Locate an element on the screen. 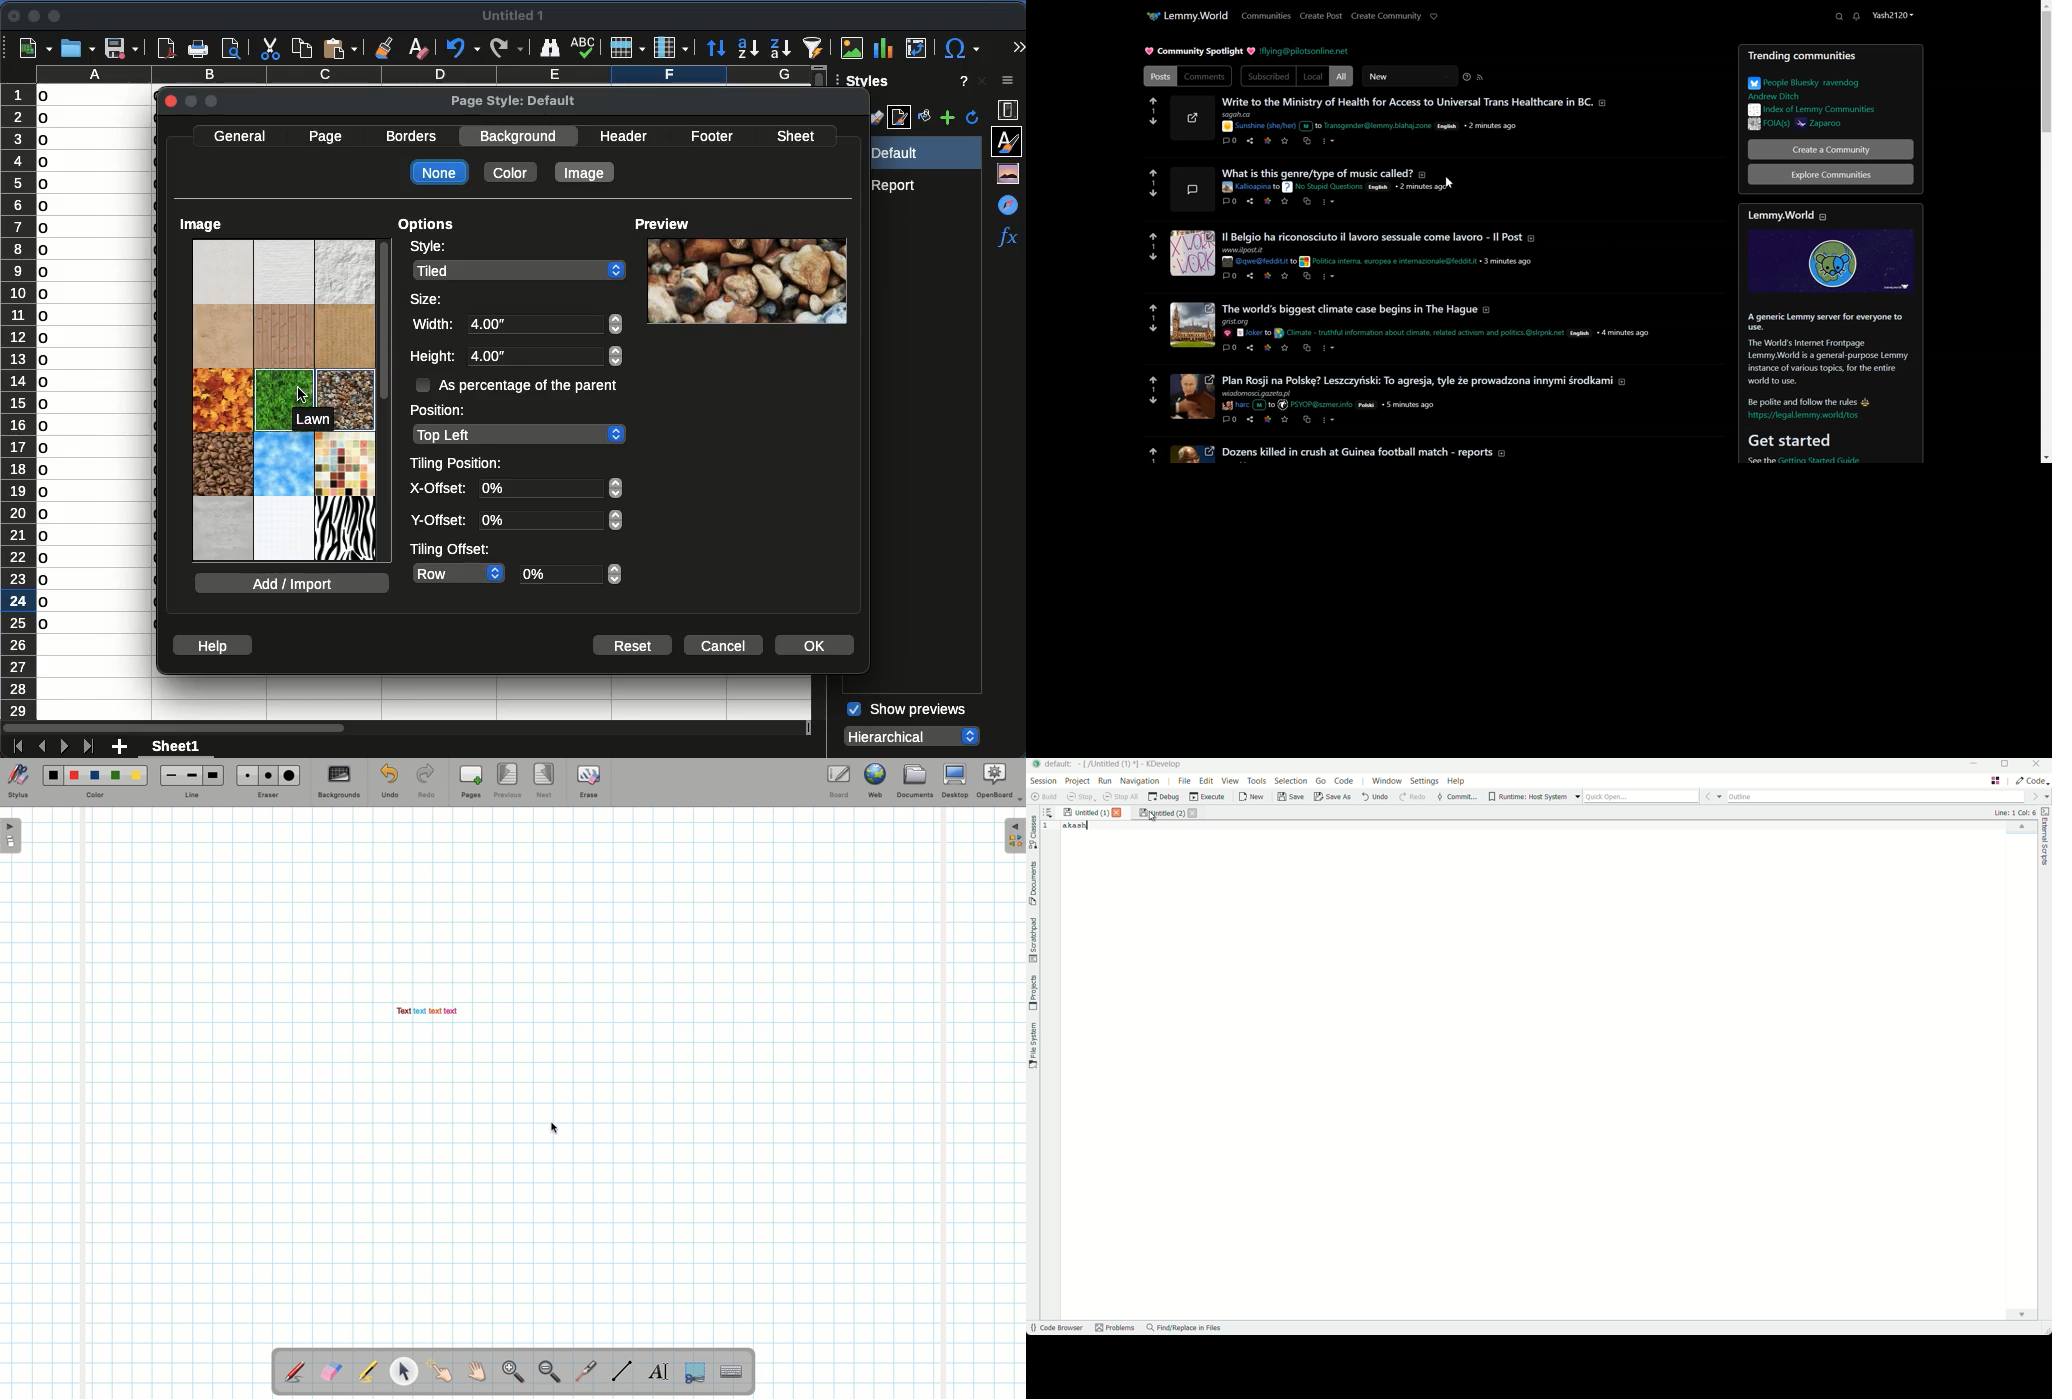 This screenshot has width=2072, height=1400. share is located at coordinates (1251, 206).